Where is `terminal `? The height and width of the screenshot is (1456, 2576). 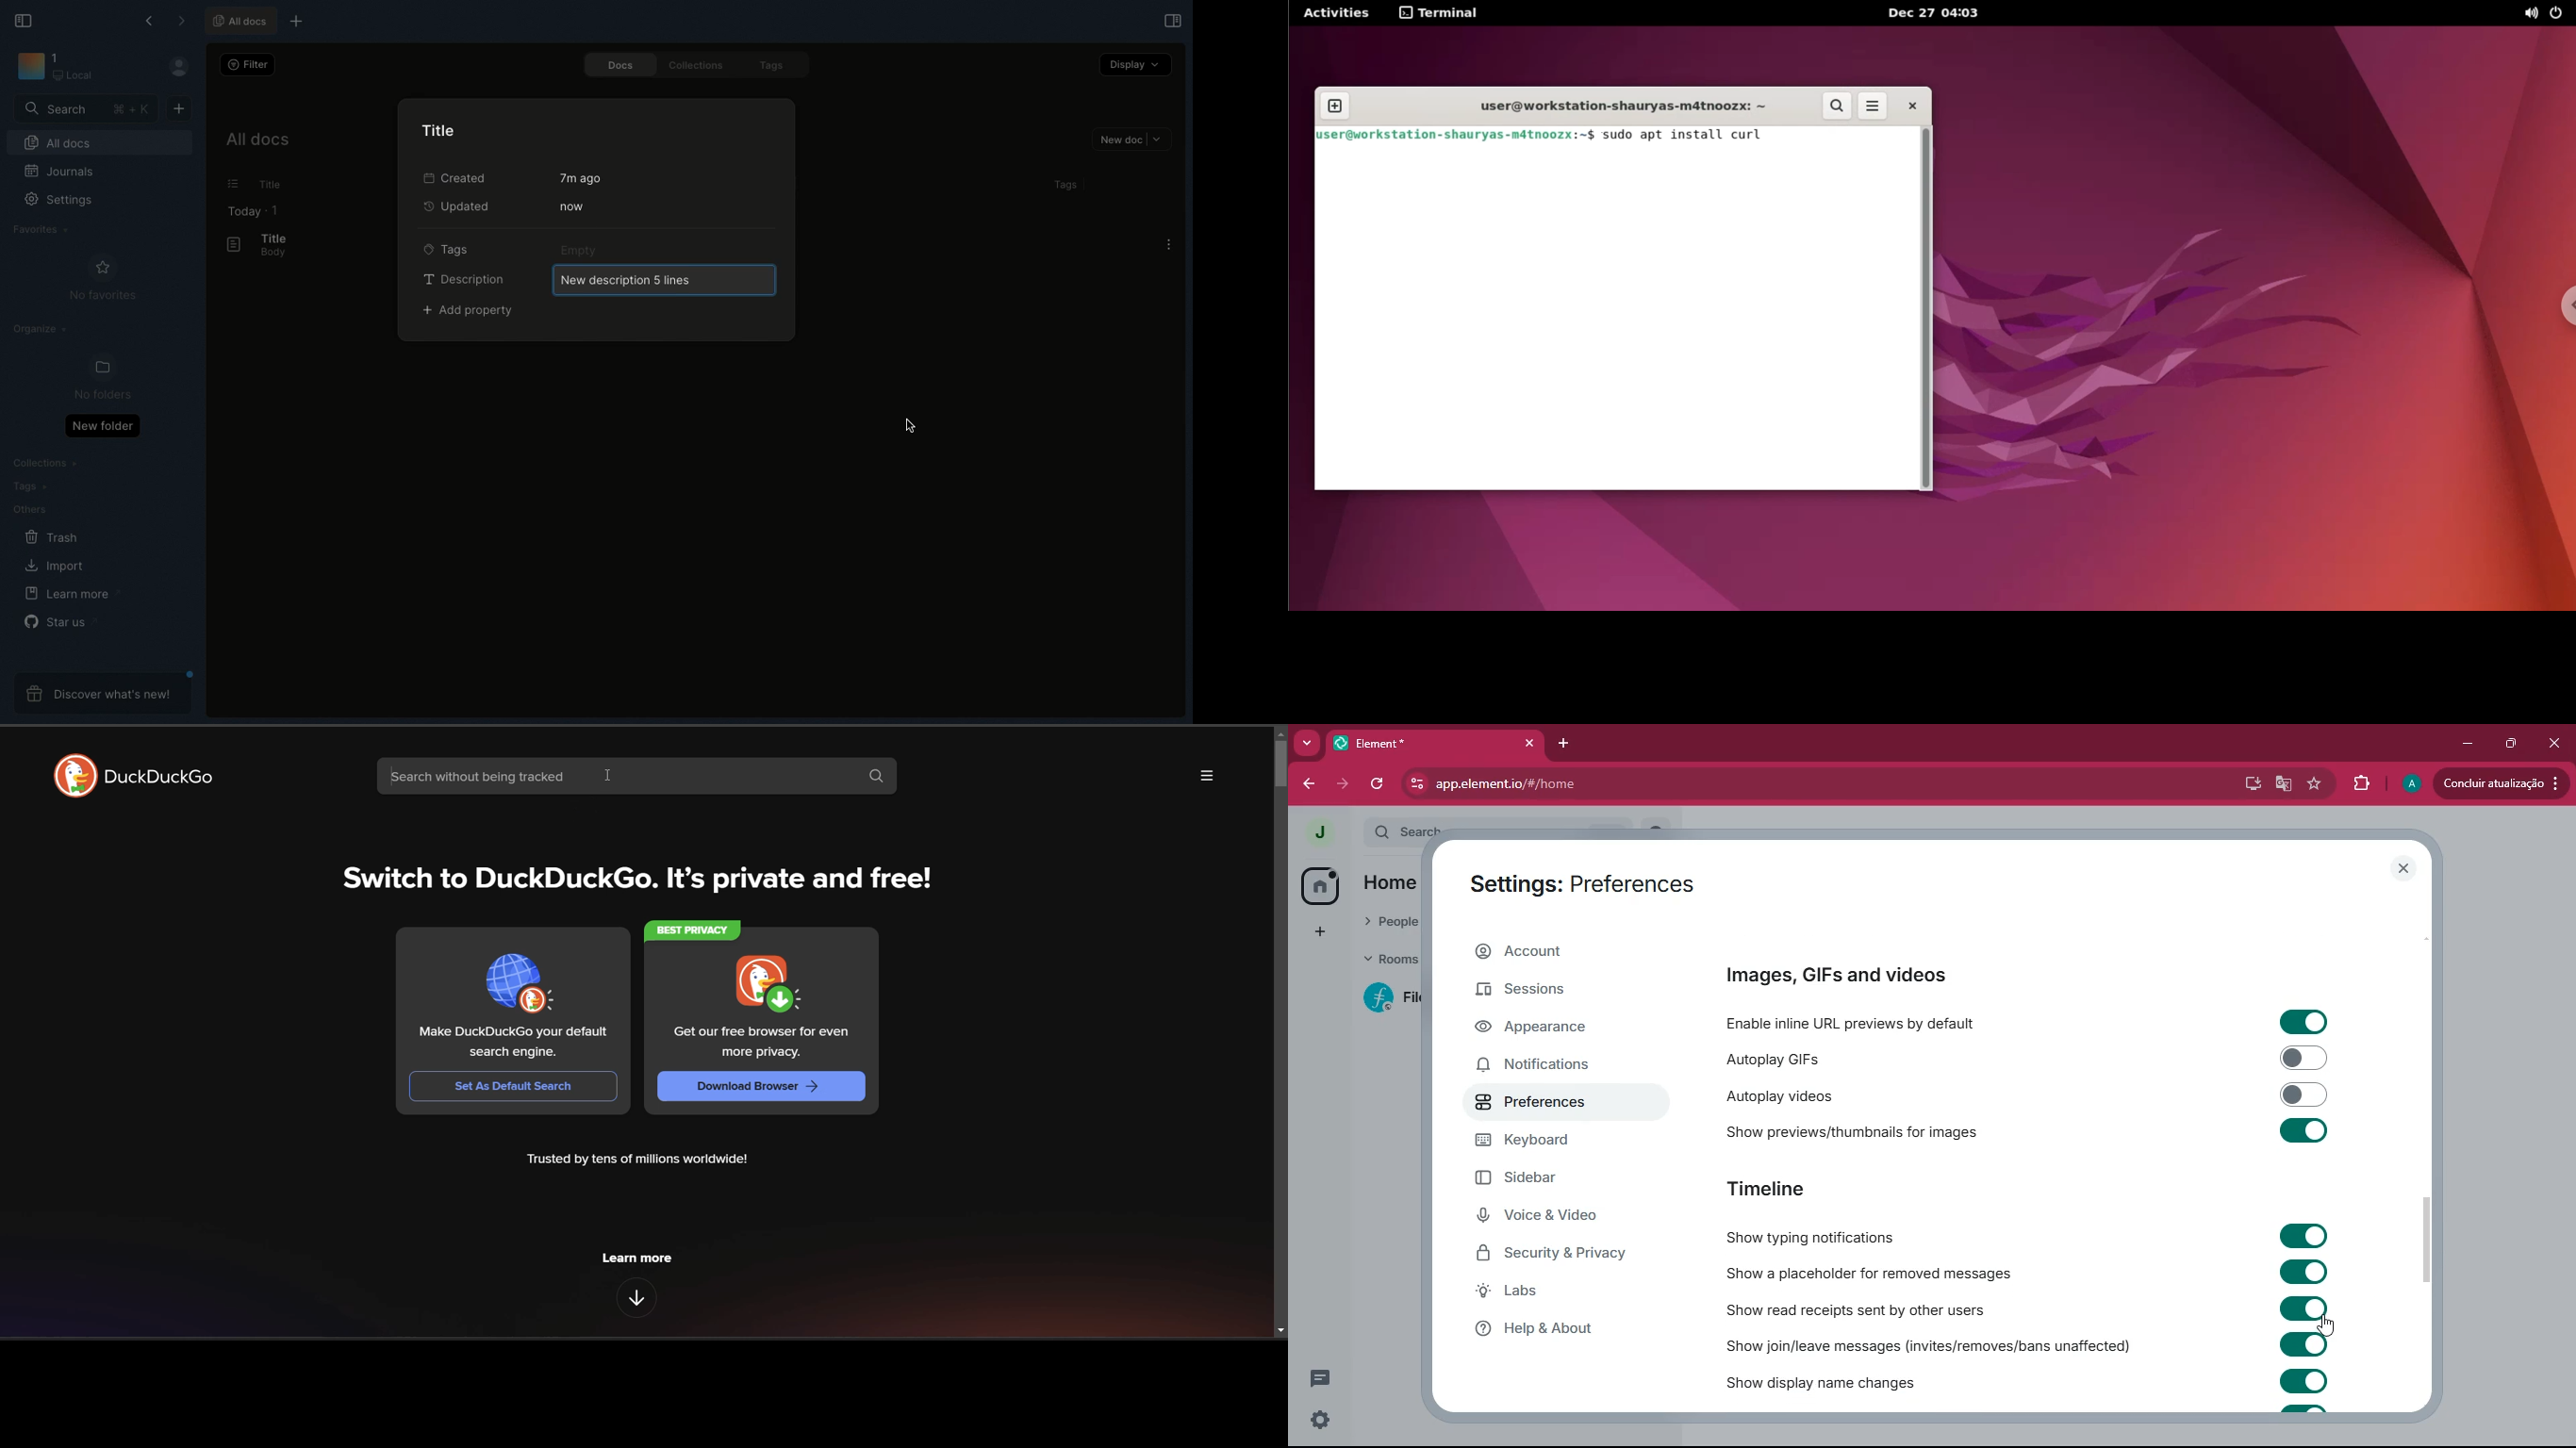
terminal  is located at coordinates (1441, 14).